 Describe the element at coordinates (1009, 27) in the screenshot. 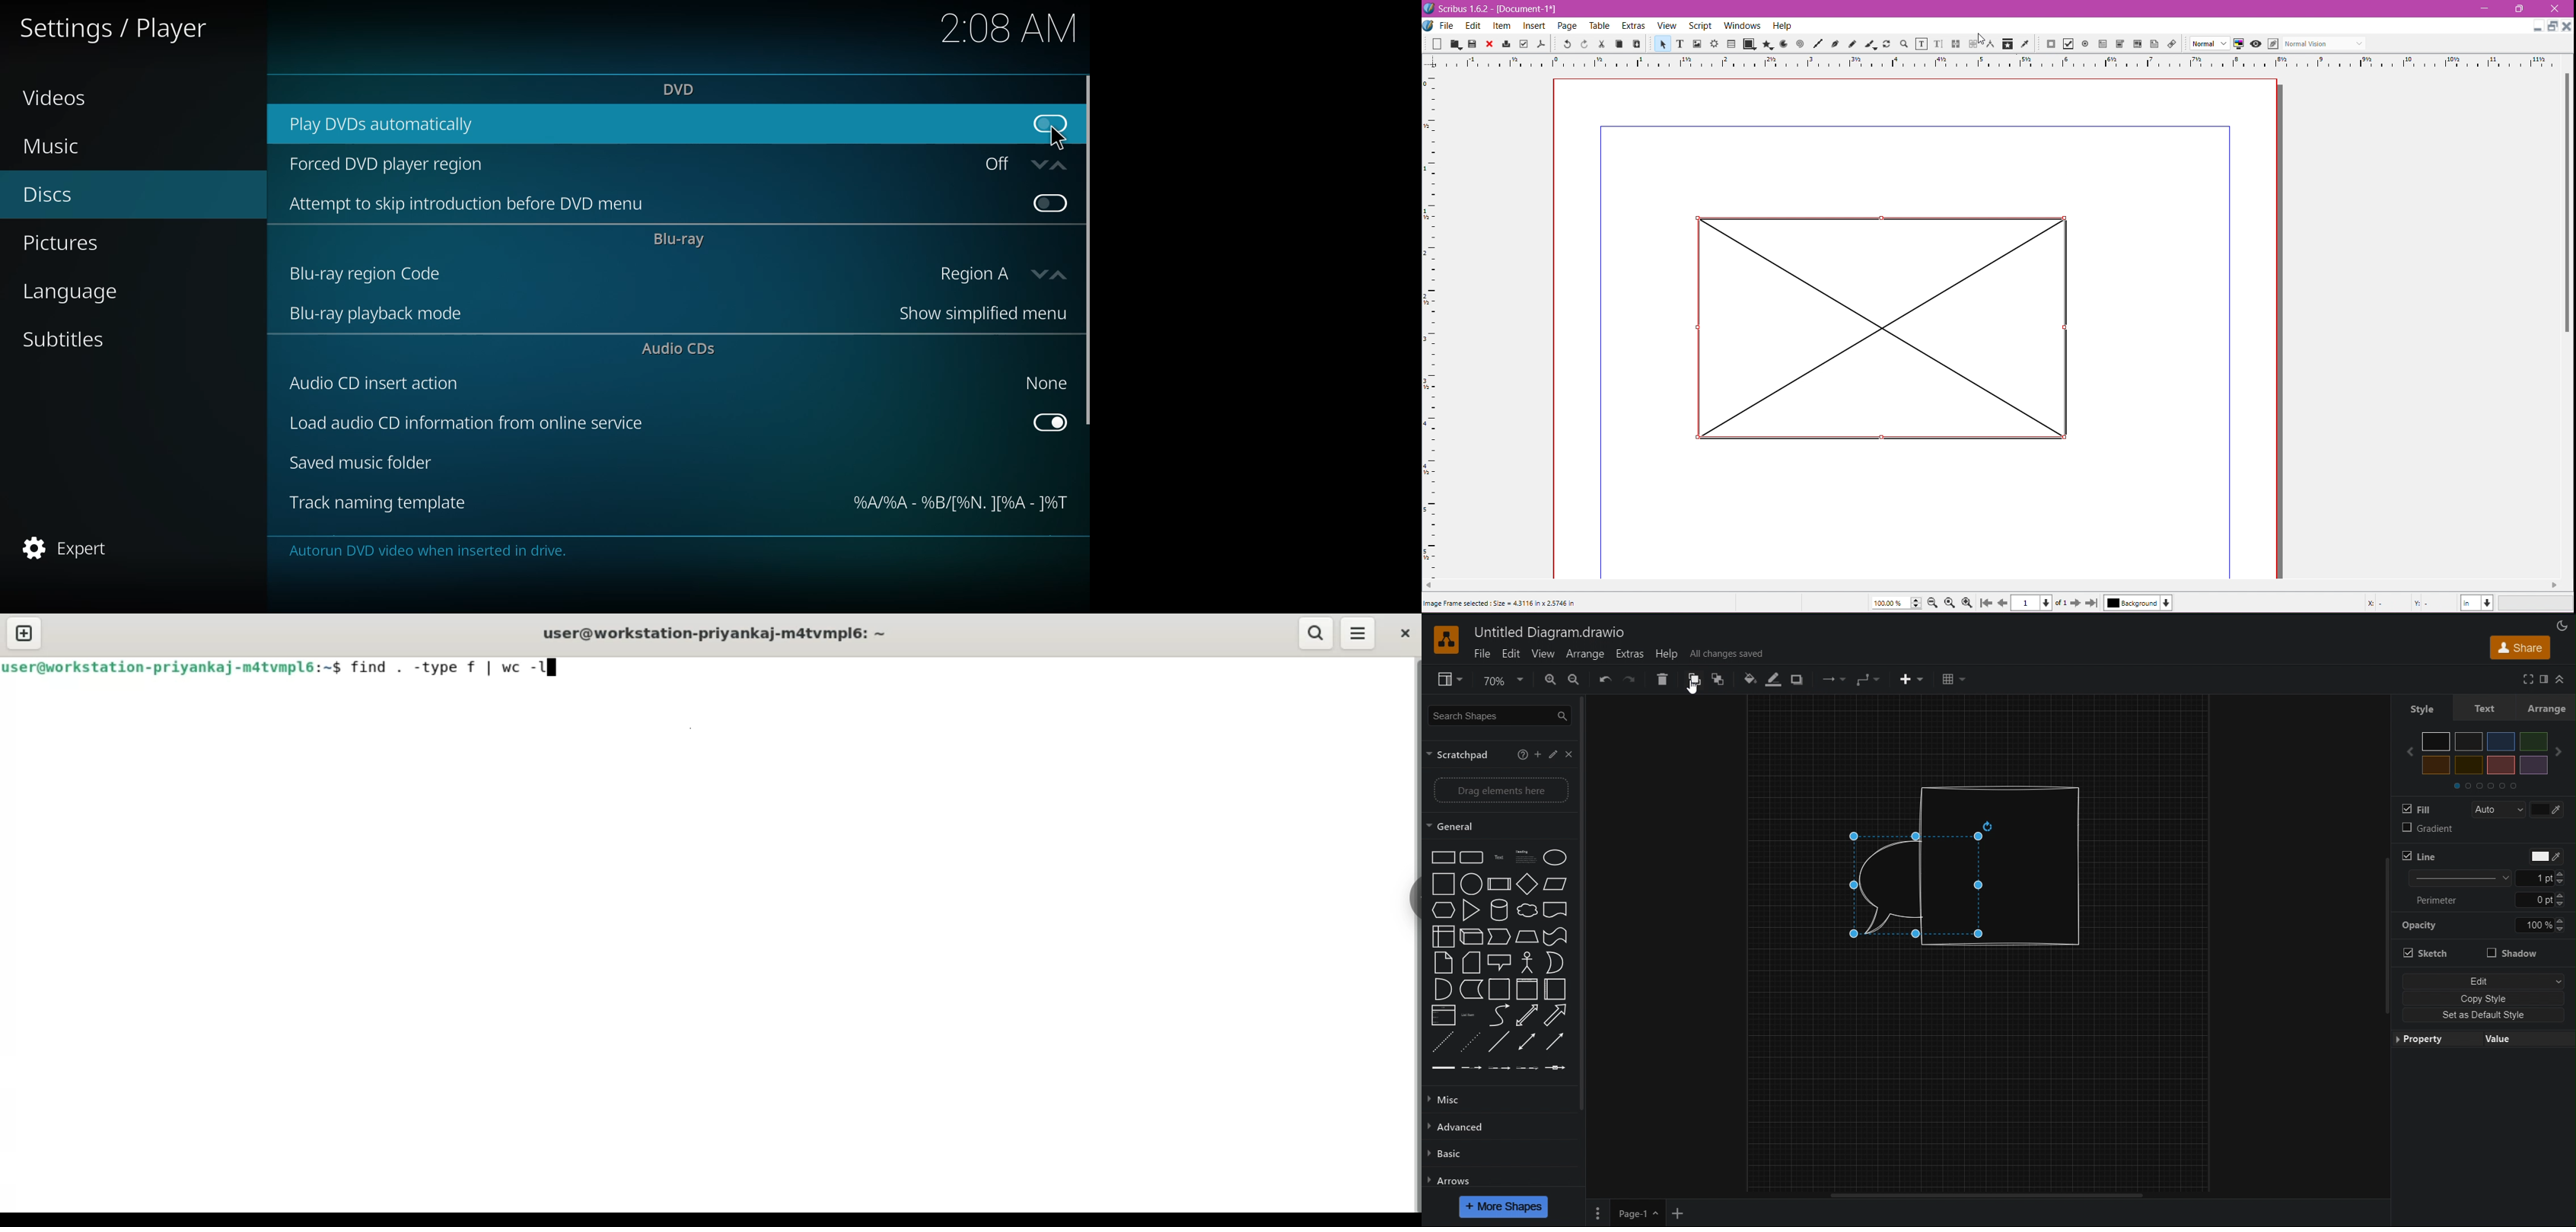

I see `time` at that location.